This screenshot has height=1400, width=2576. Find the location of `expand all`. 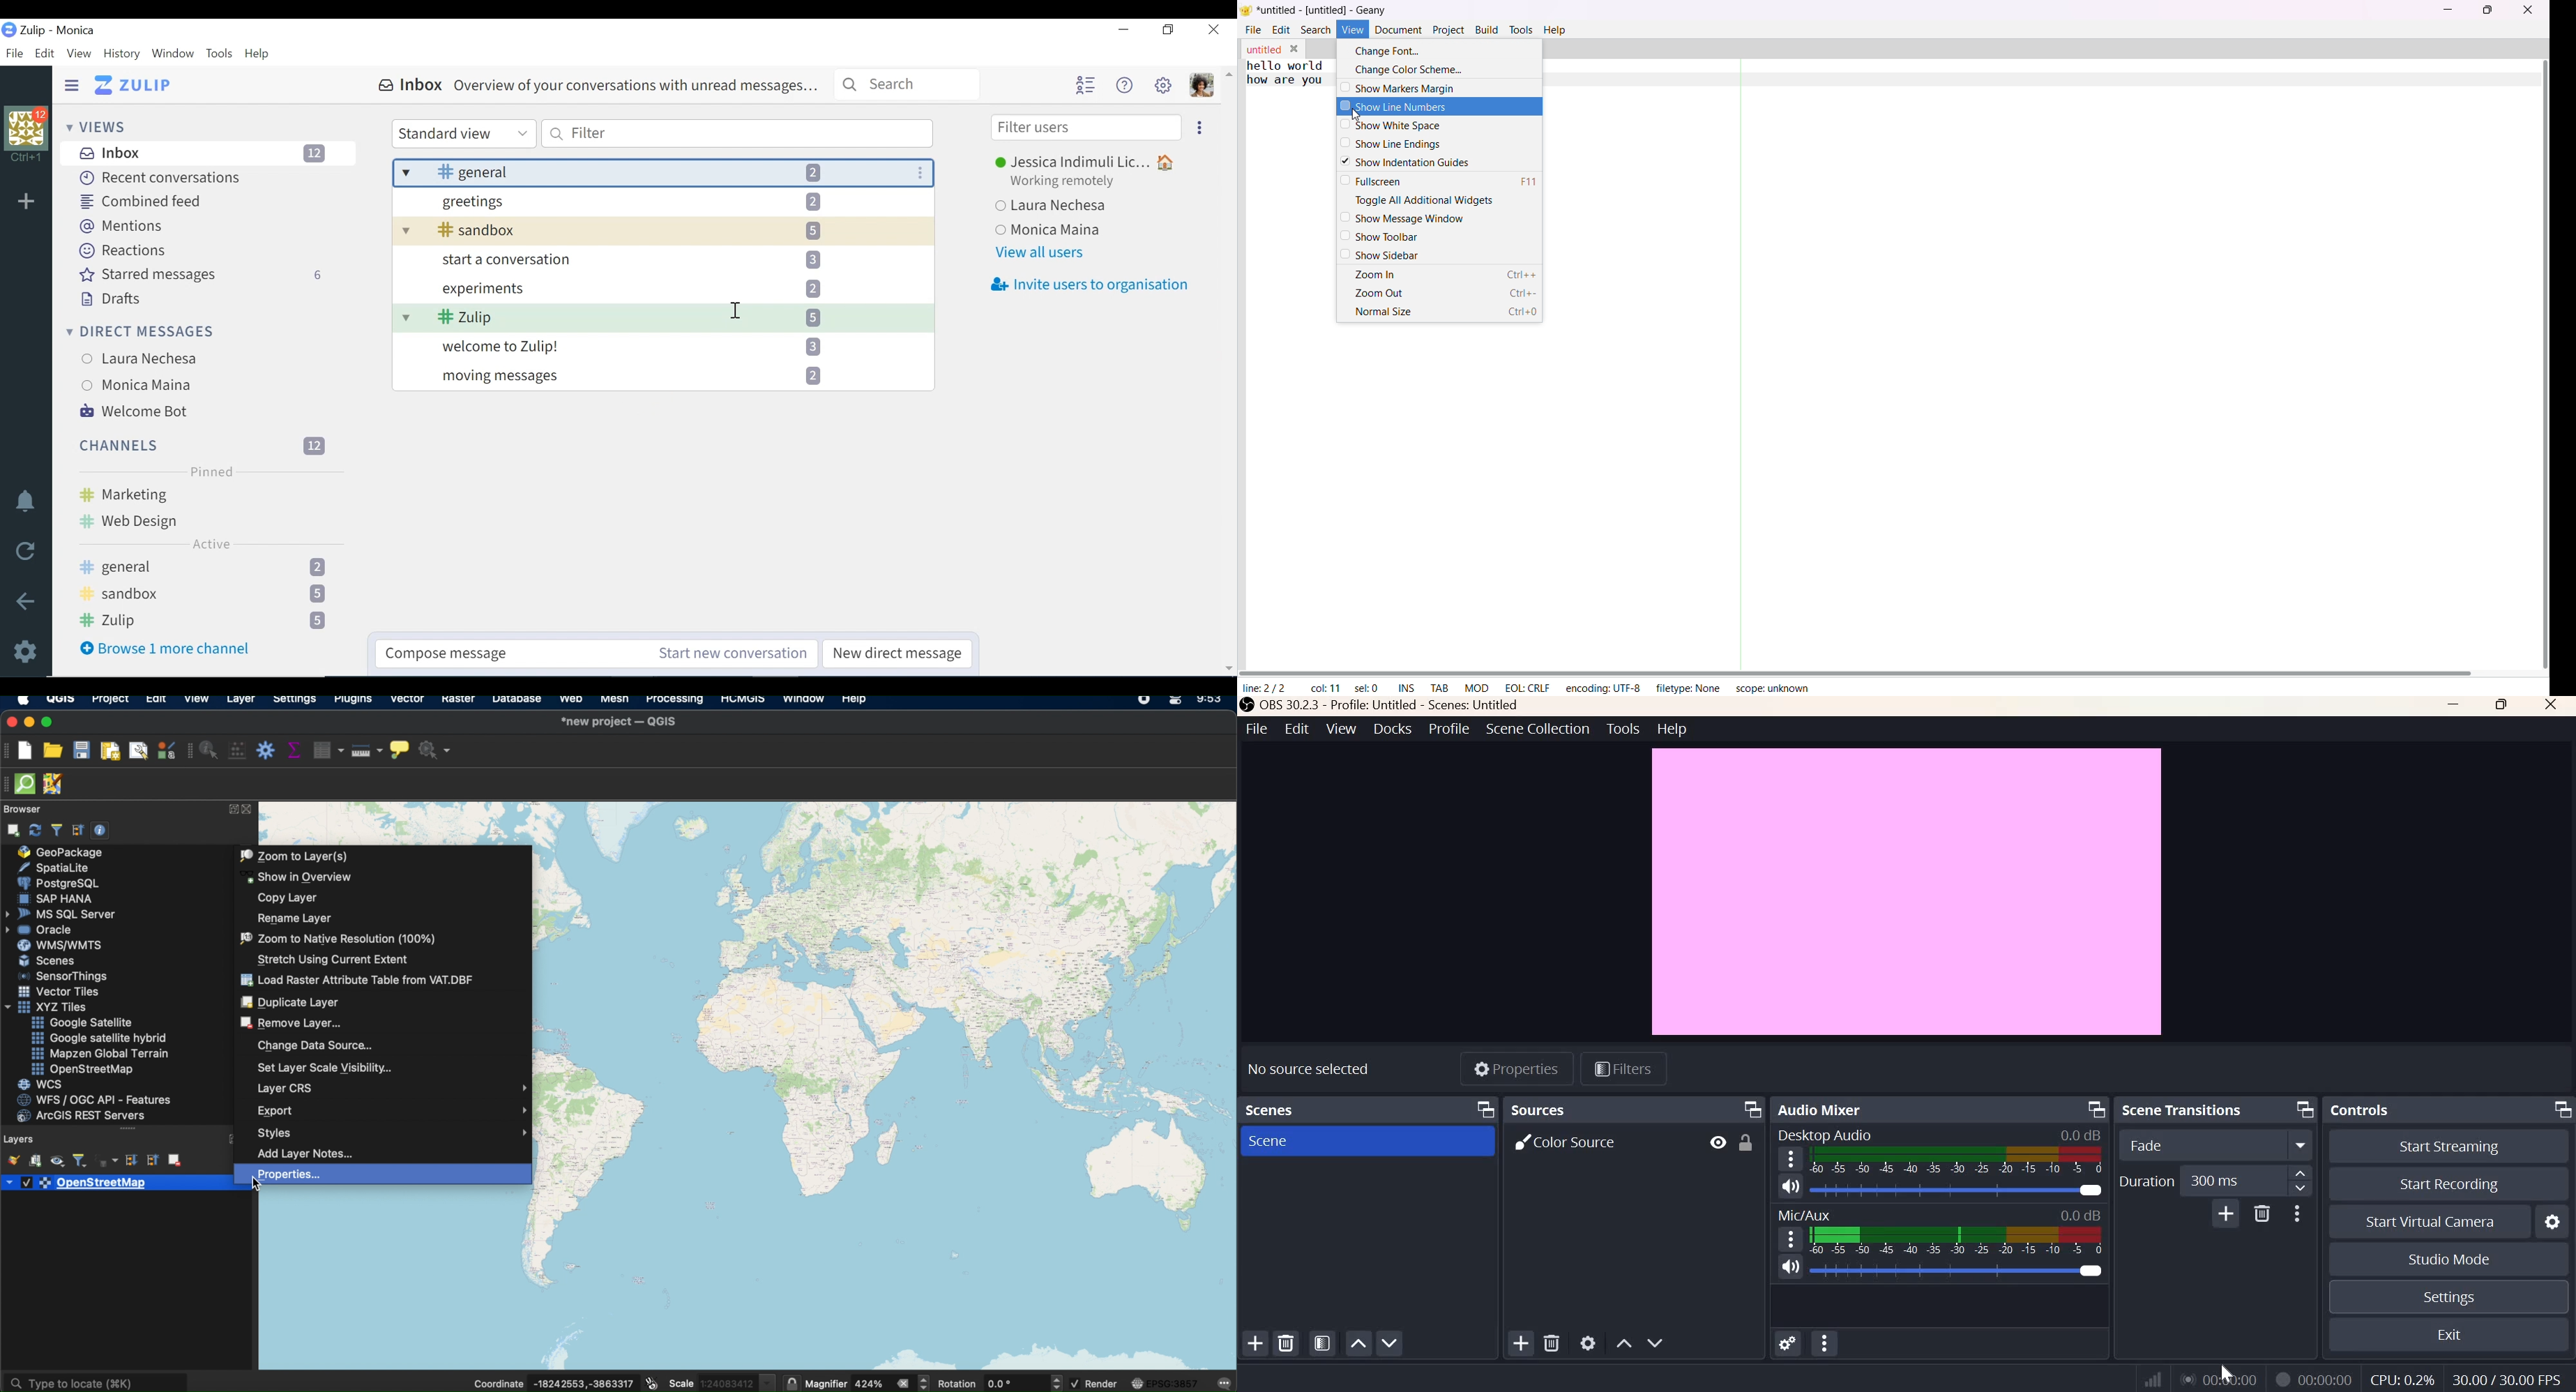

expand all is located at coordinates (132, 1162).